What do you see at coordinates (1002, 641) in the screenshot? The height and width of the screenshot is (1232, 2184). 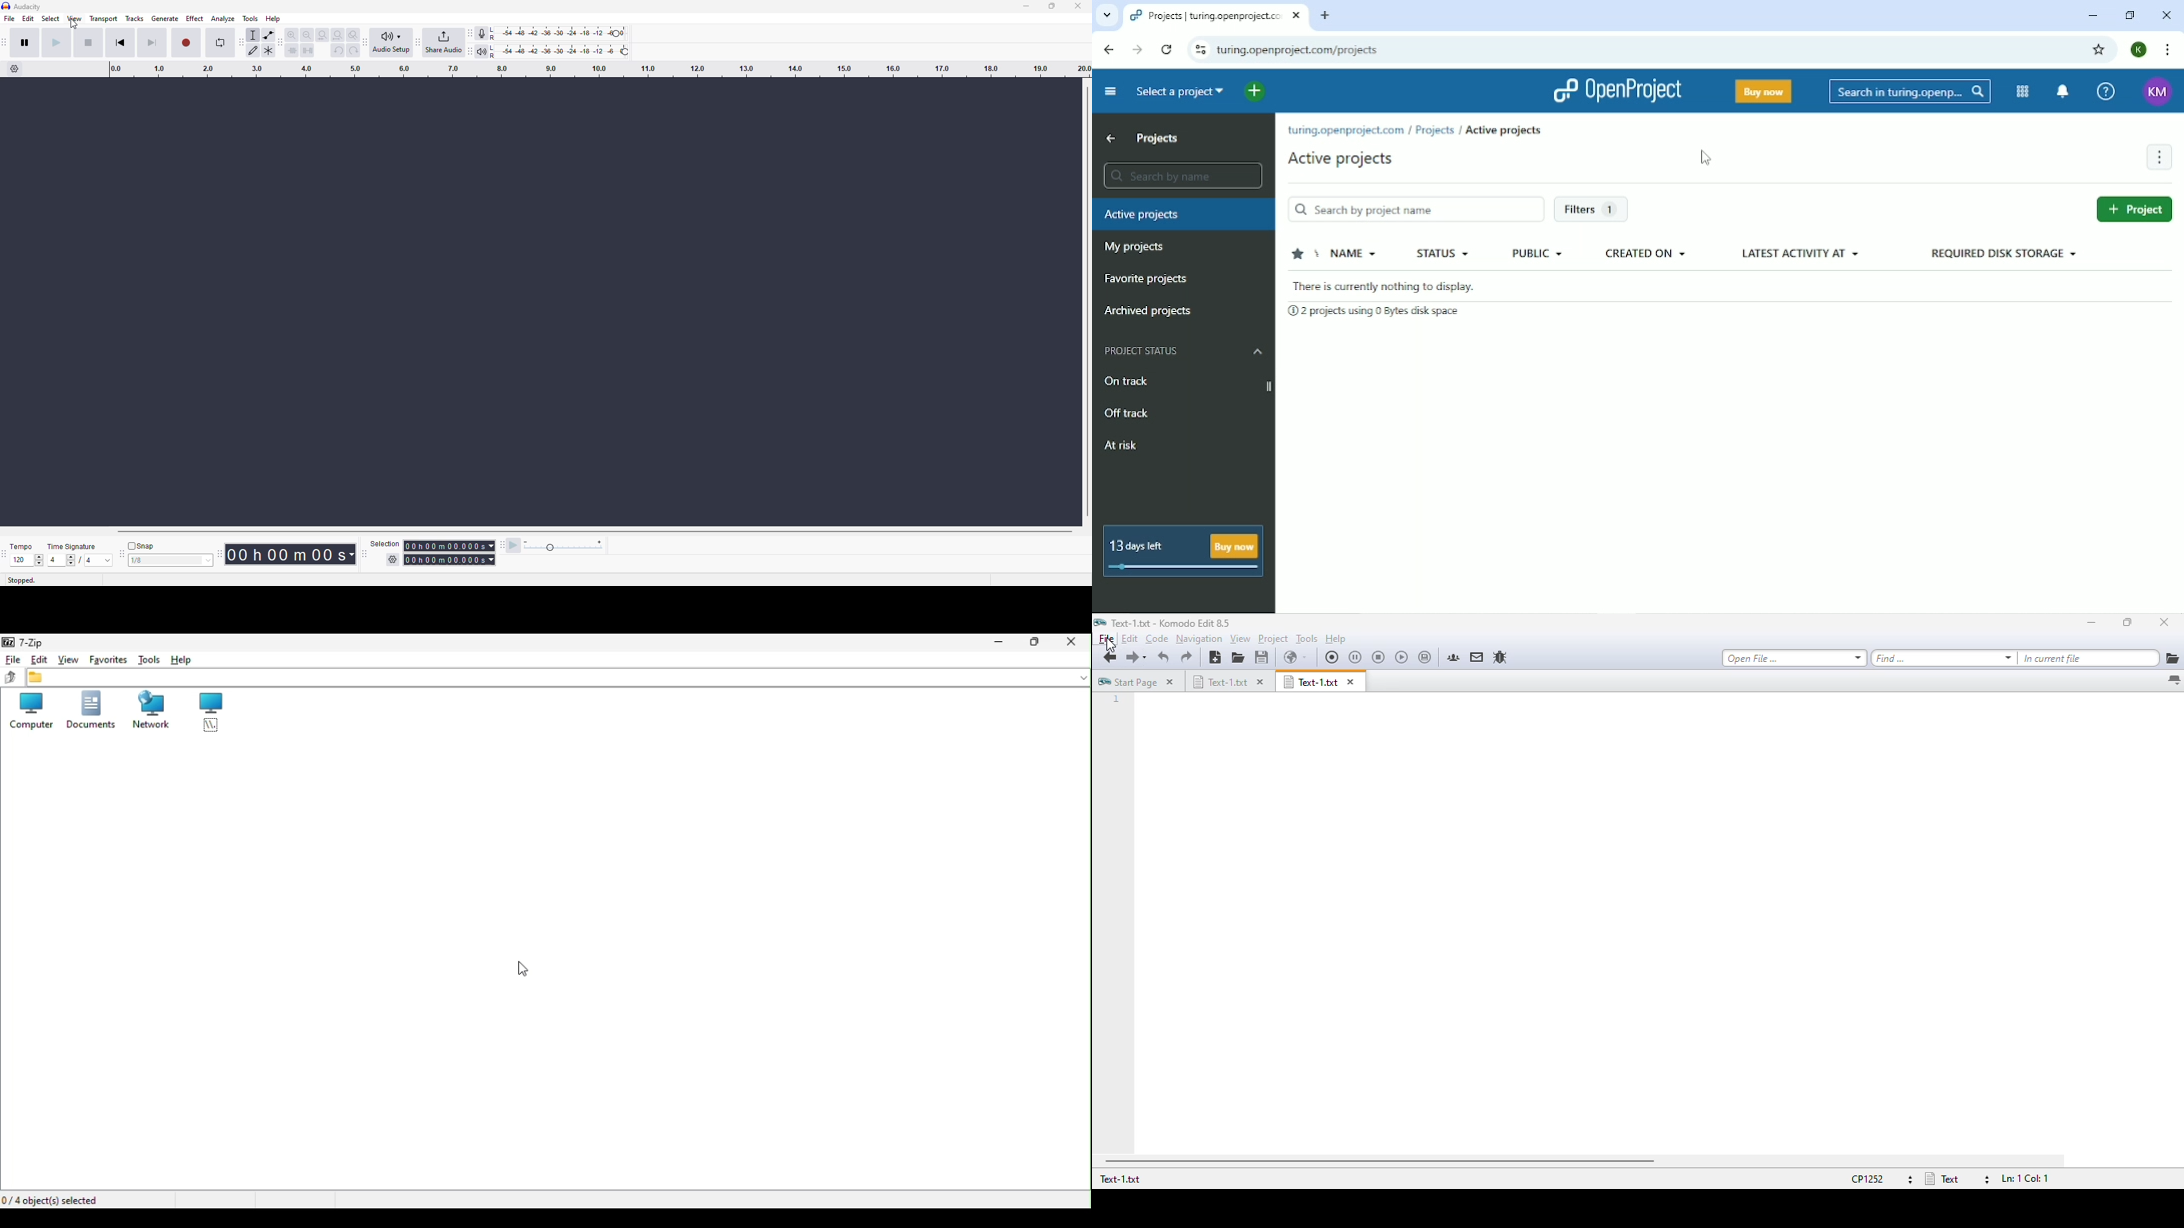 I see `minimize` at bounding box center [1002, 641].